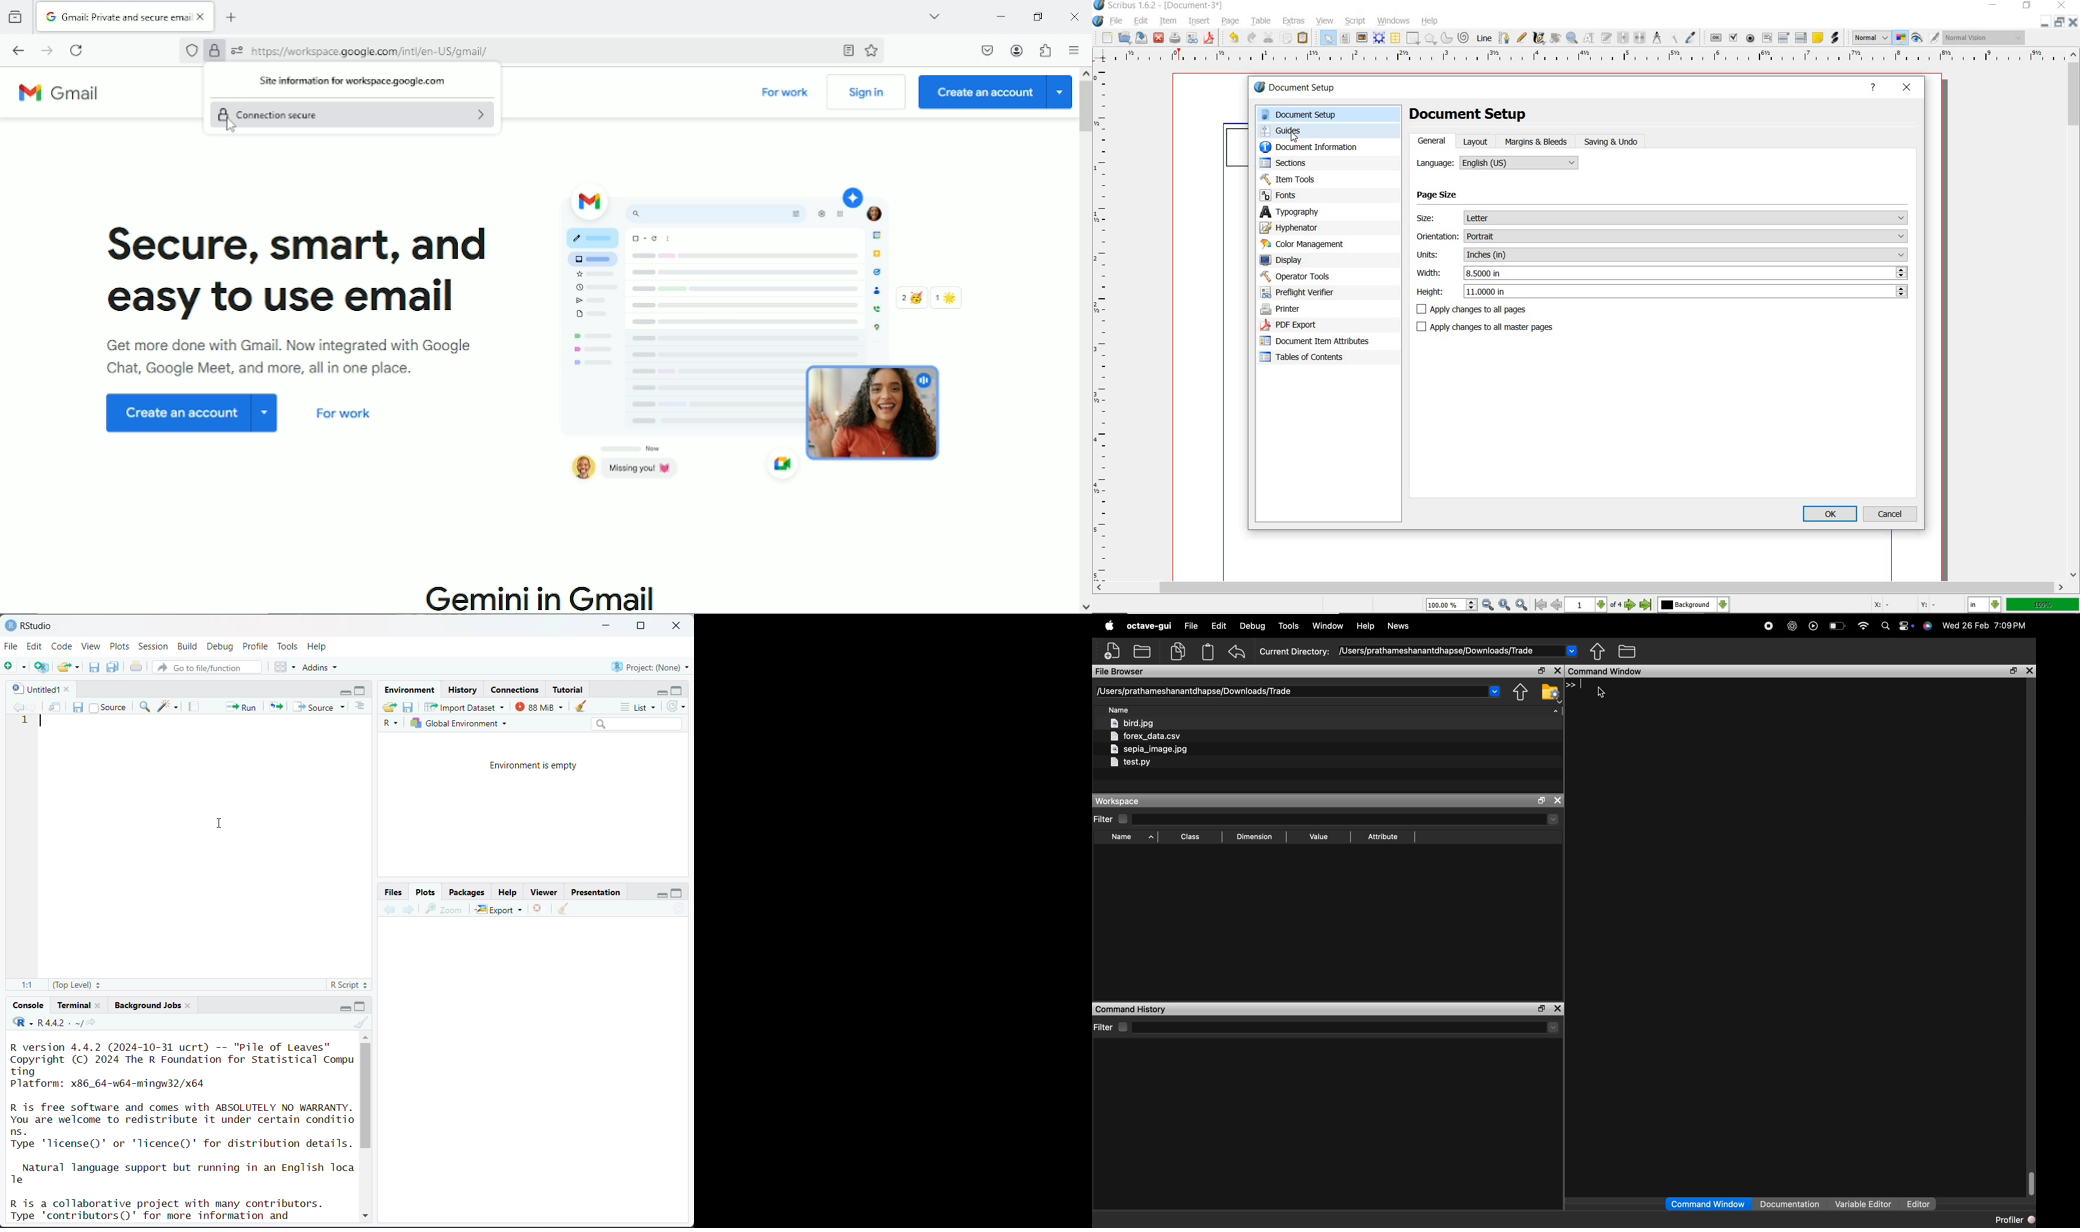 This screenshot has width=2100, height=1232. What do you see at coordinates (660, 893) in the screenshot?
I see `minimize` at bounding box center [660, 893].